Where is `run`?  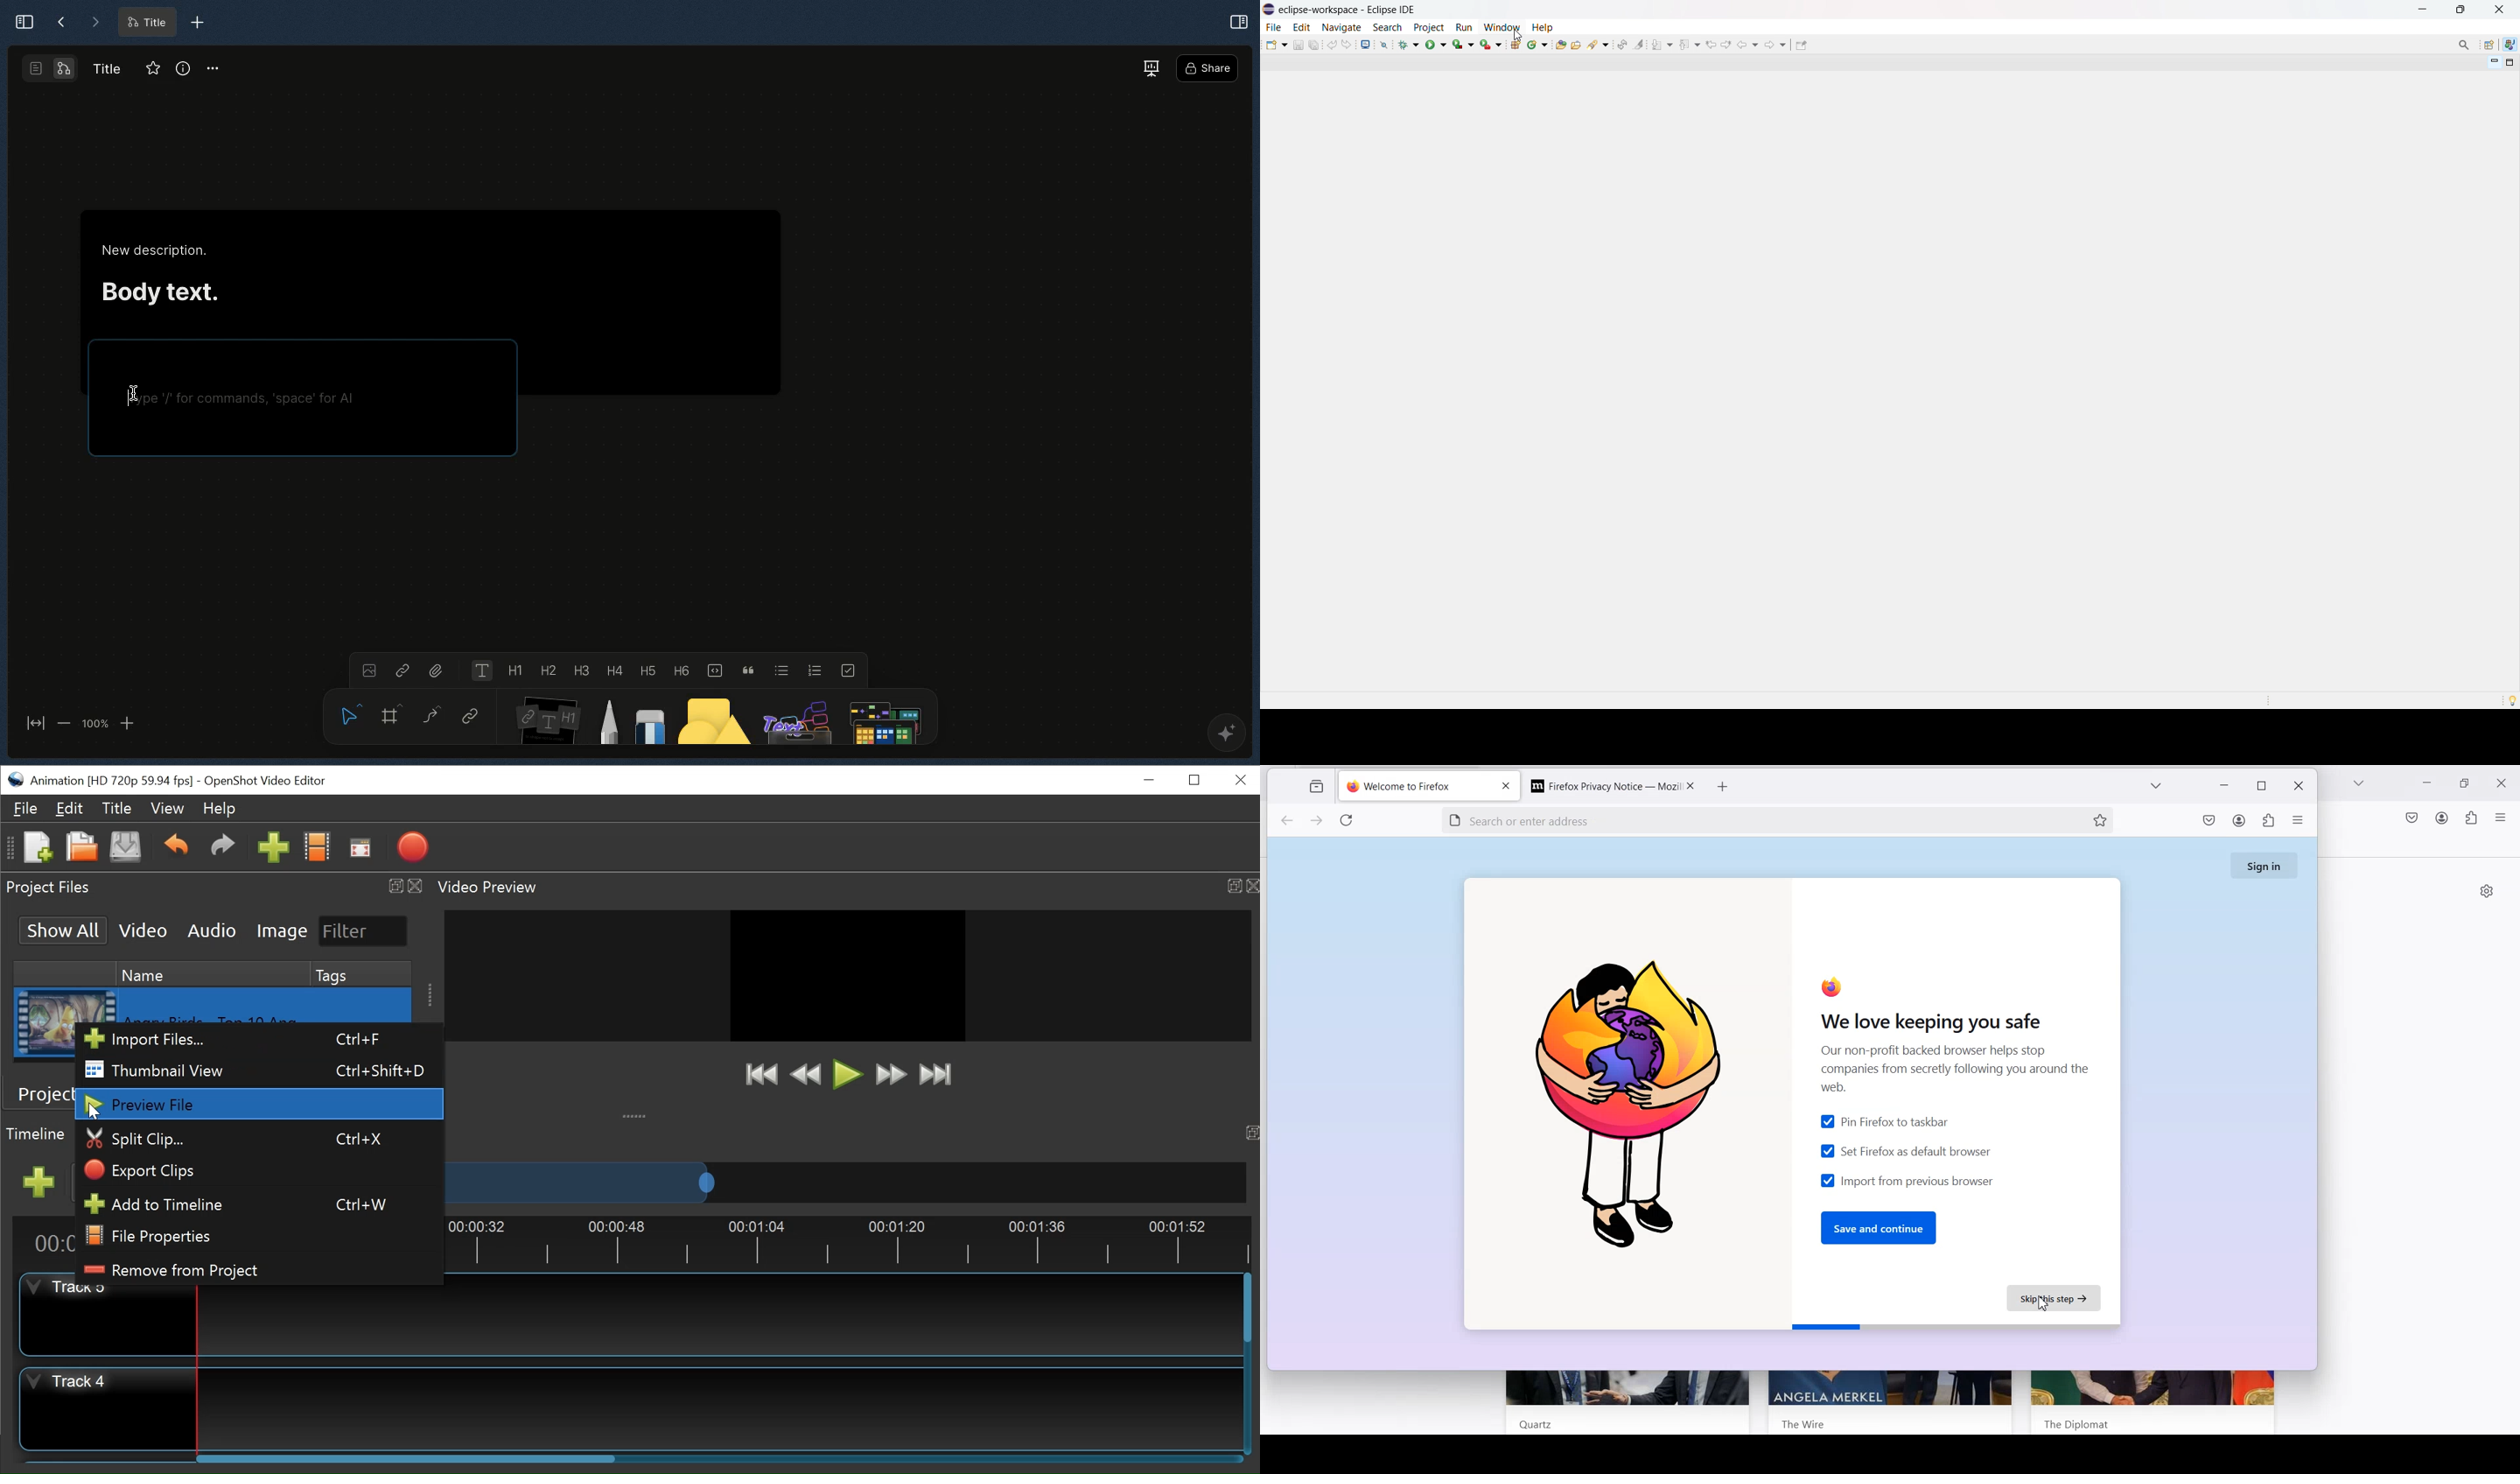
run is located at coordinates (1436, 44).